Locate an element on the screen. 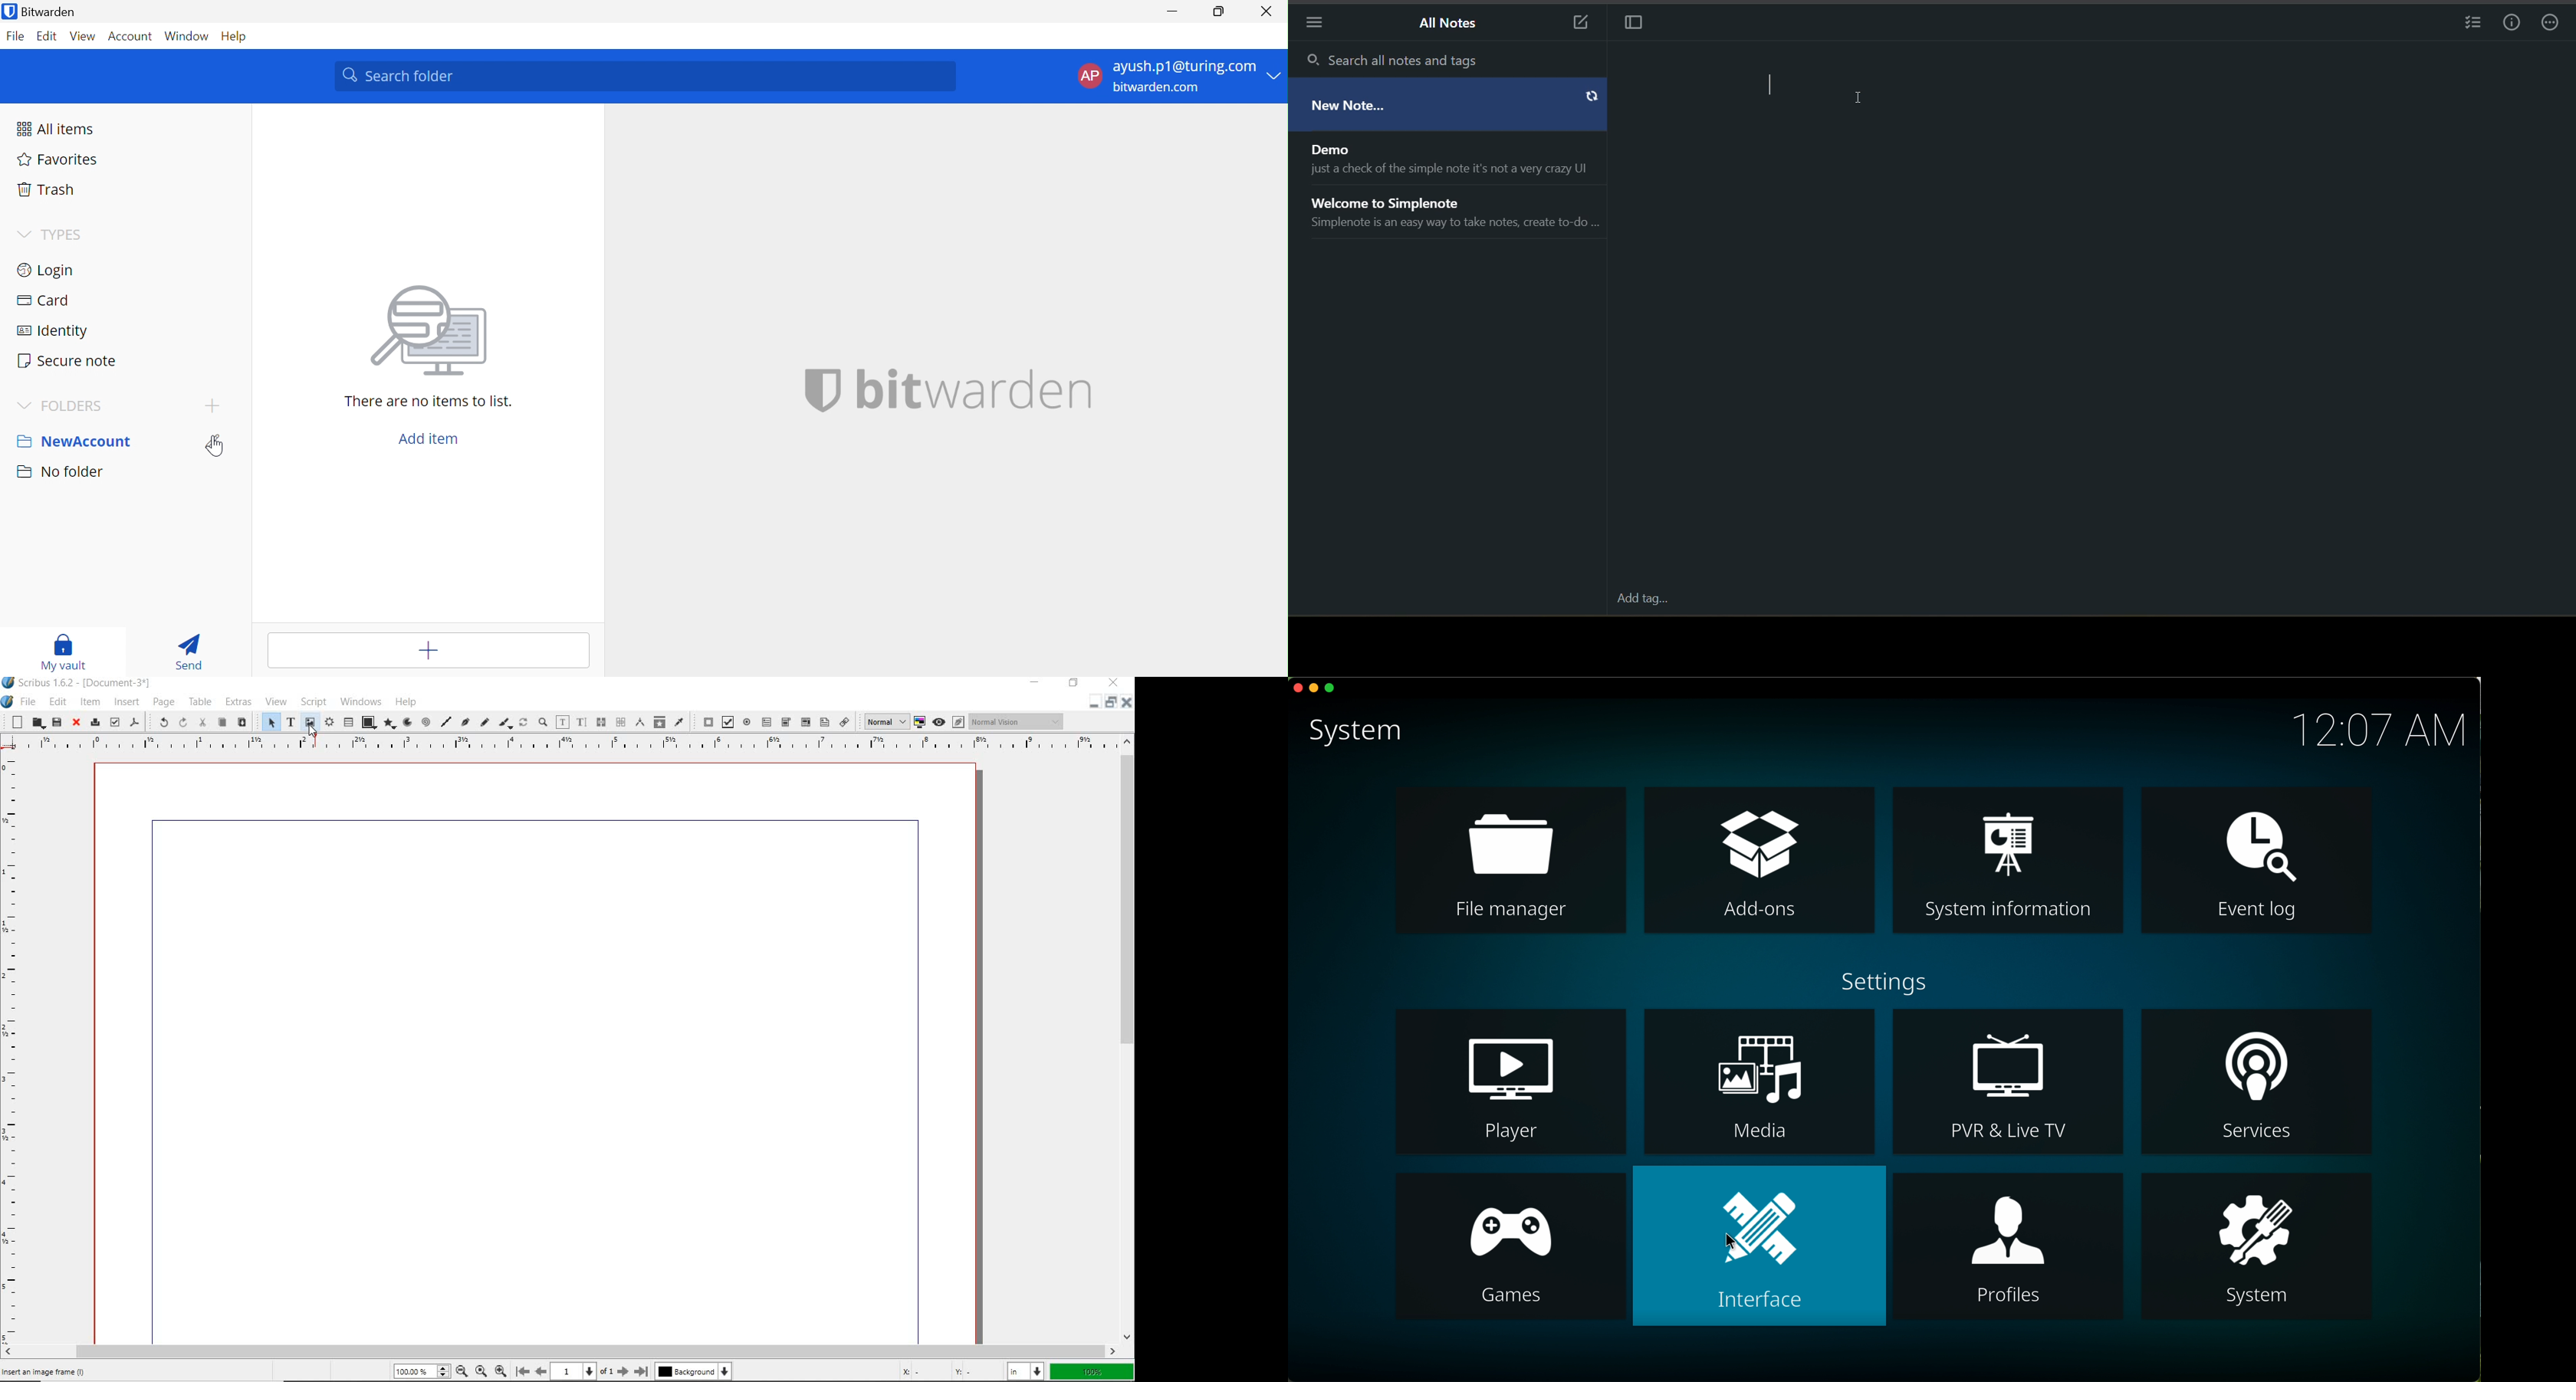 Image resolution: width=2576 pixels, height=1400 pixels. maximize is located at coordinates (1333, 688).